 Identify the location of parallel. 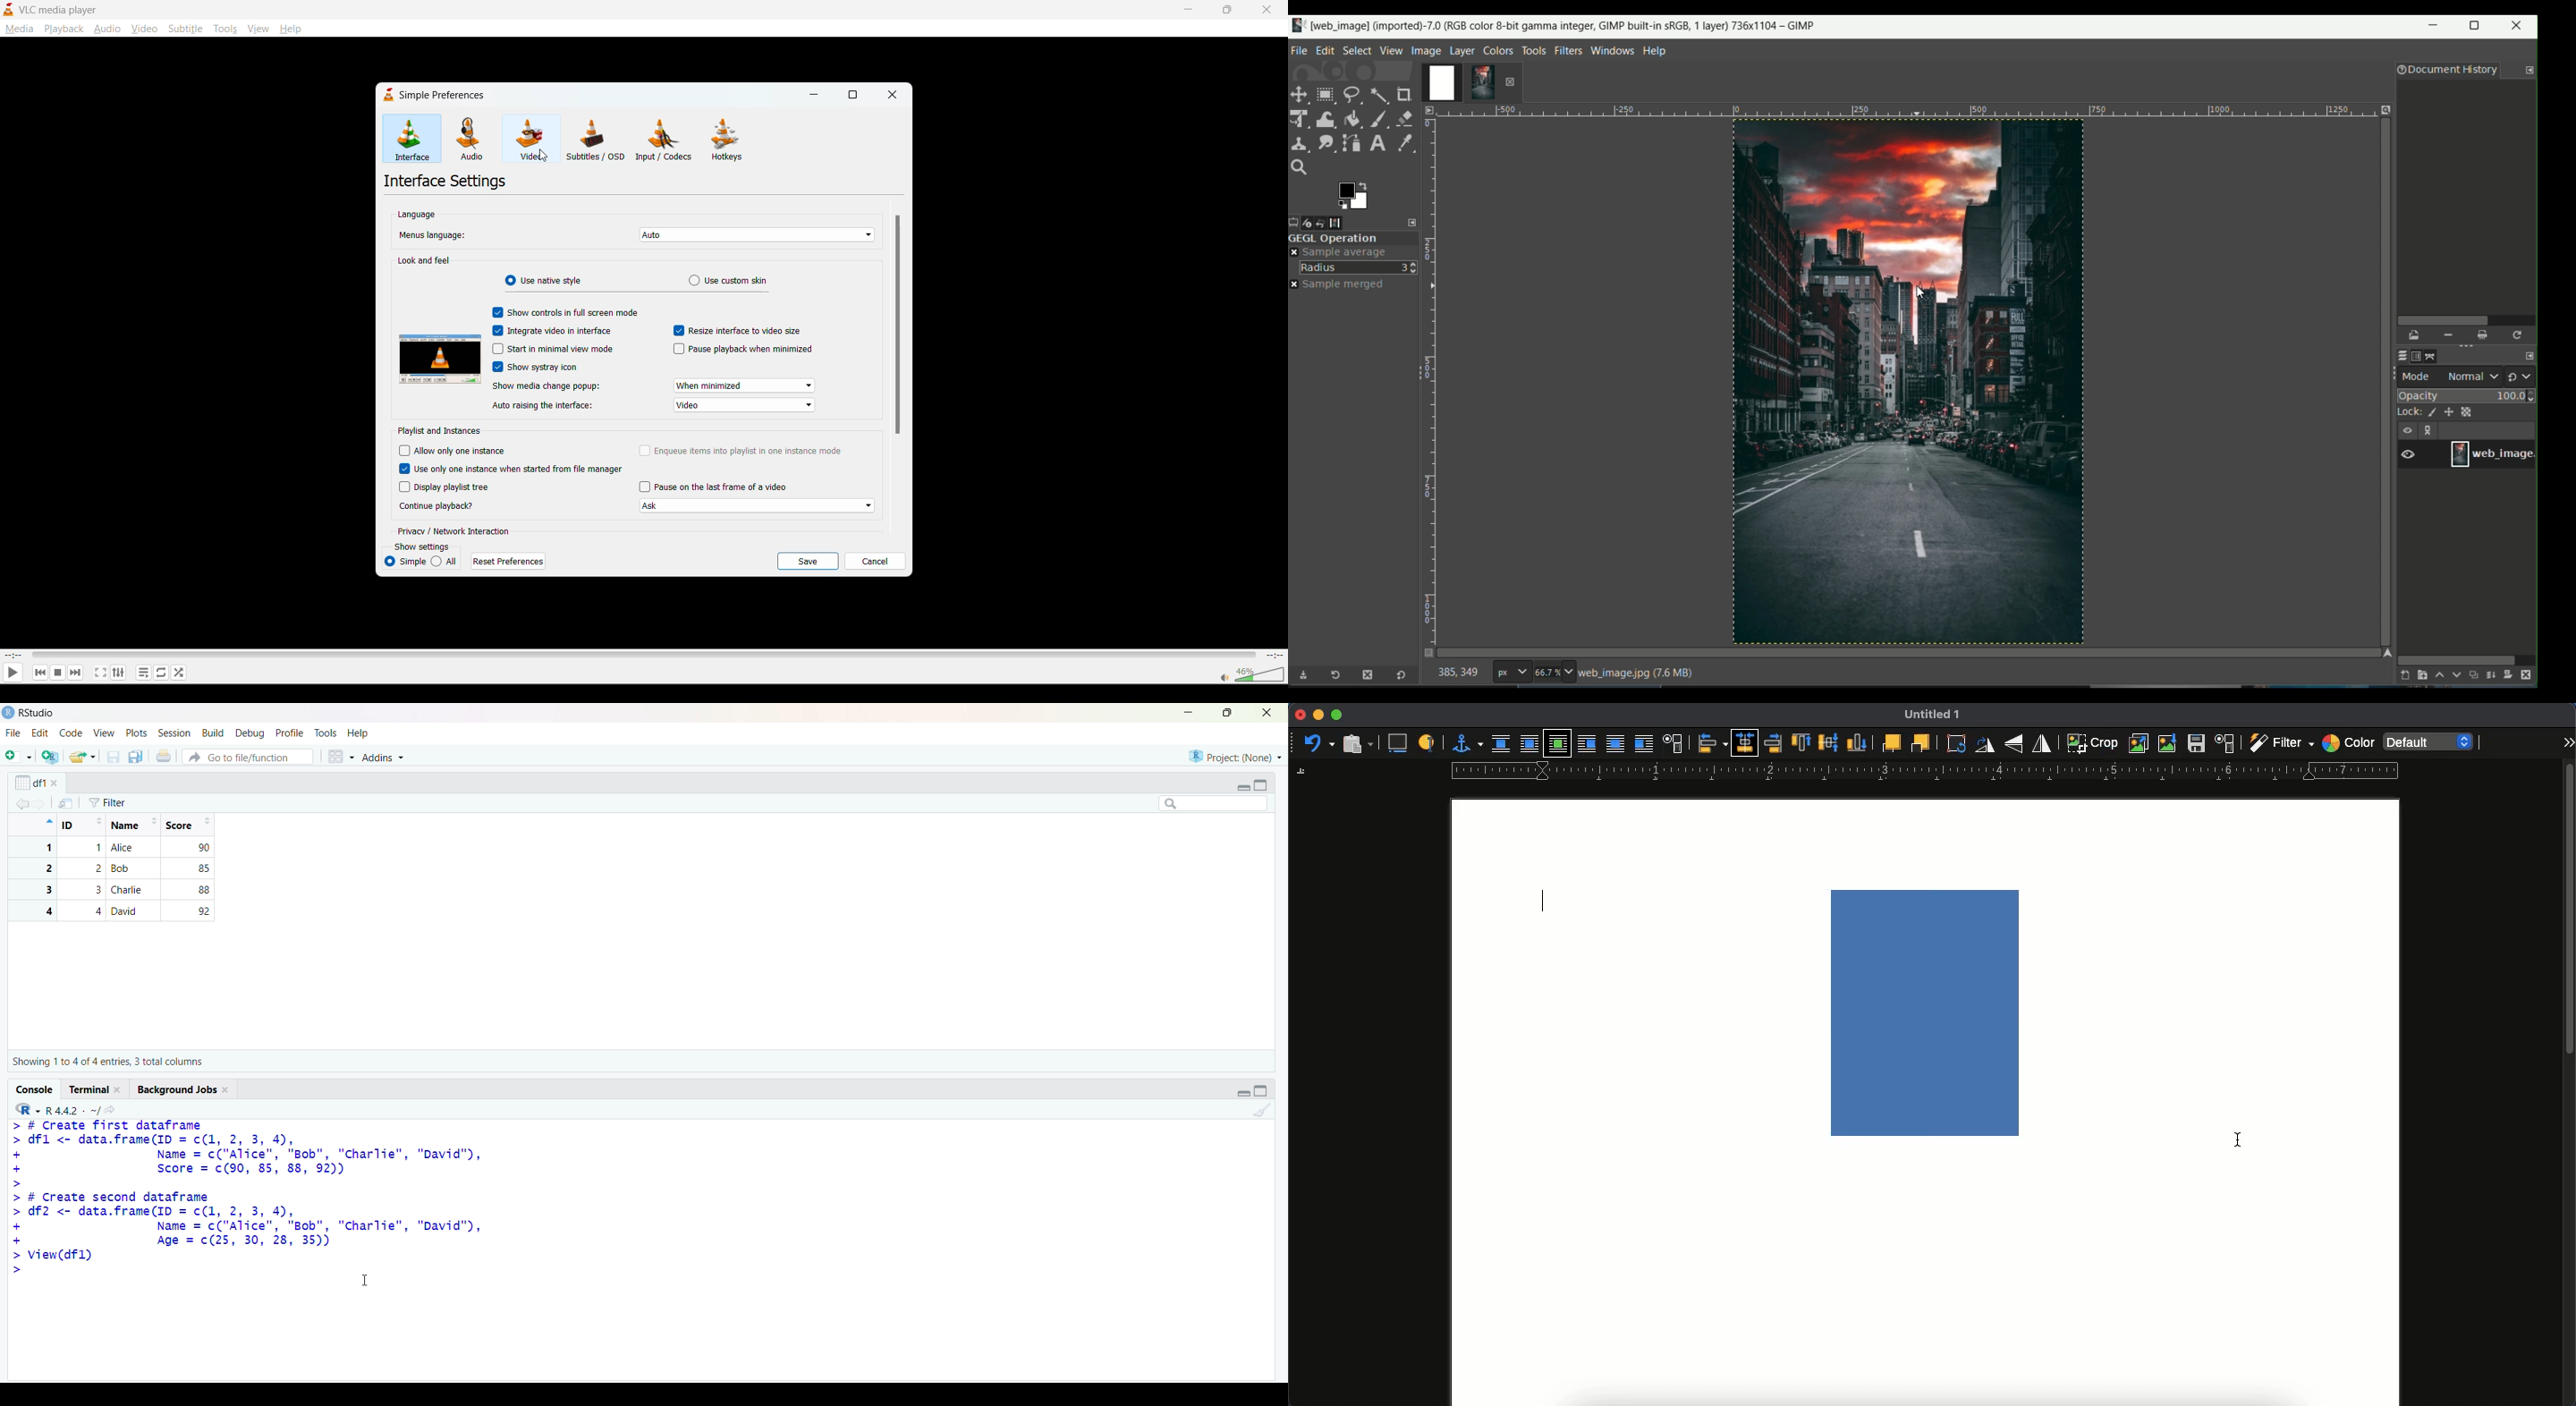
(1530, 746).